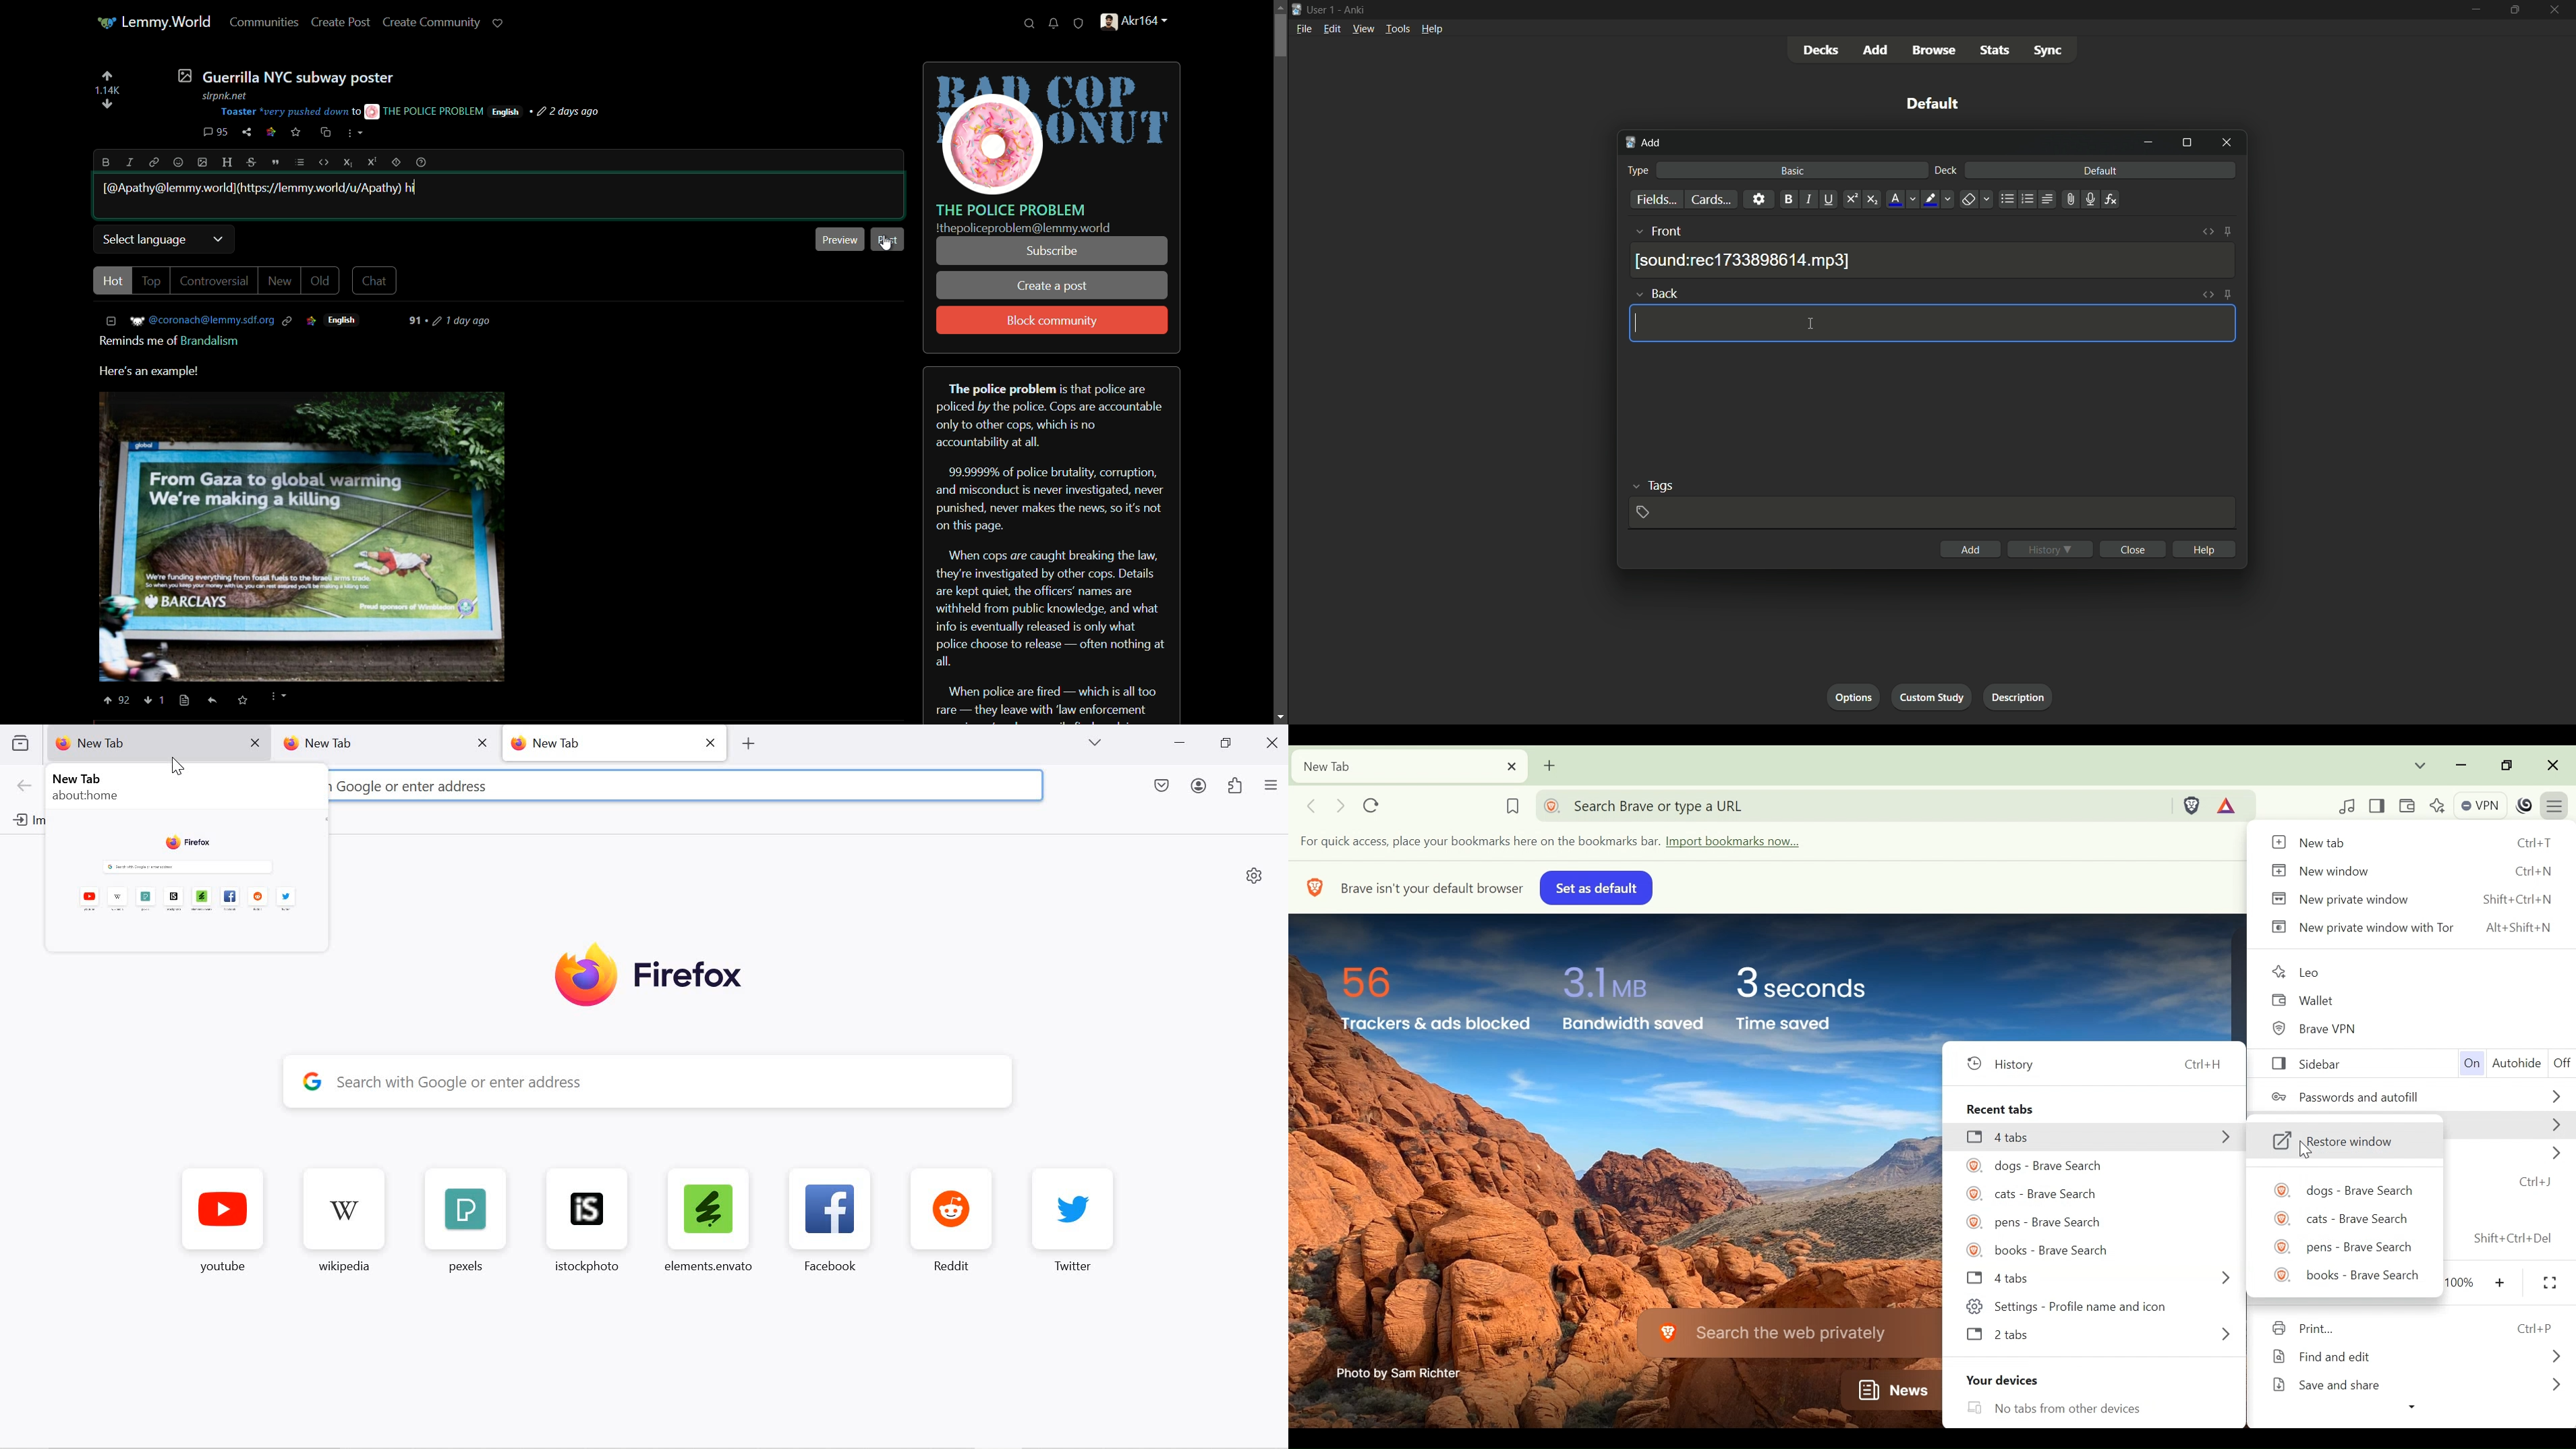 The height and width of the screenshot is (1456, 2576). Describe the element at coordinates (1668, 231) in the screenshot. I see `front` at that location.